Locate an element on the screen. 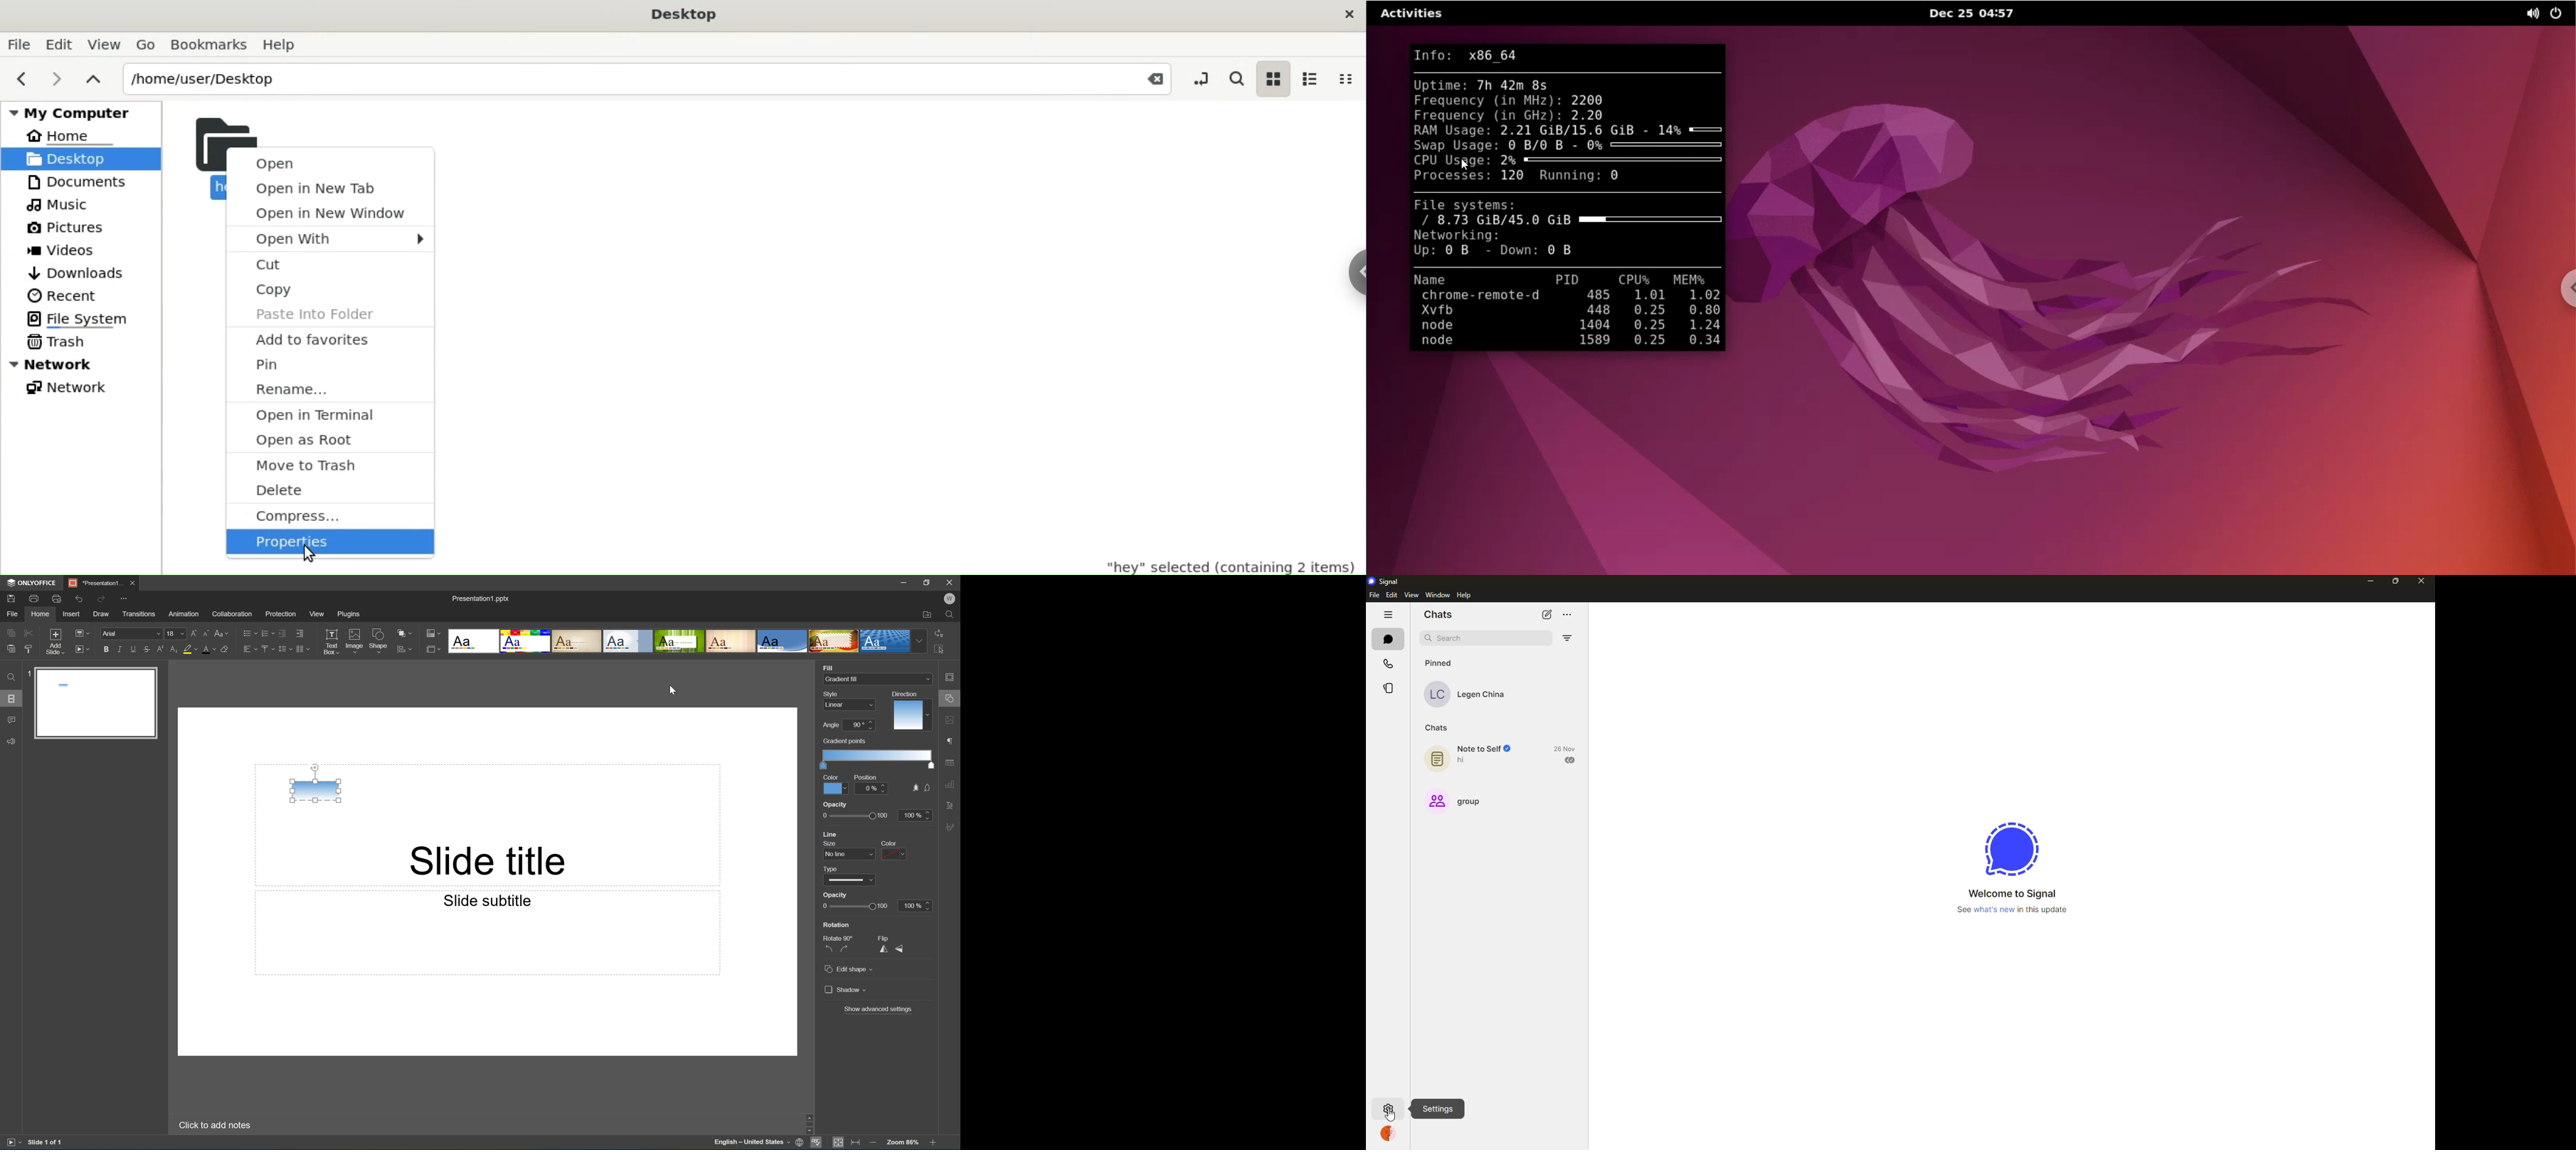  Show advanced settings is located at coordinates (879, 1009).